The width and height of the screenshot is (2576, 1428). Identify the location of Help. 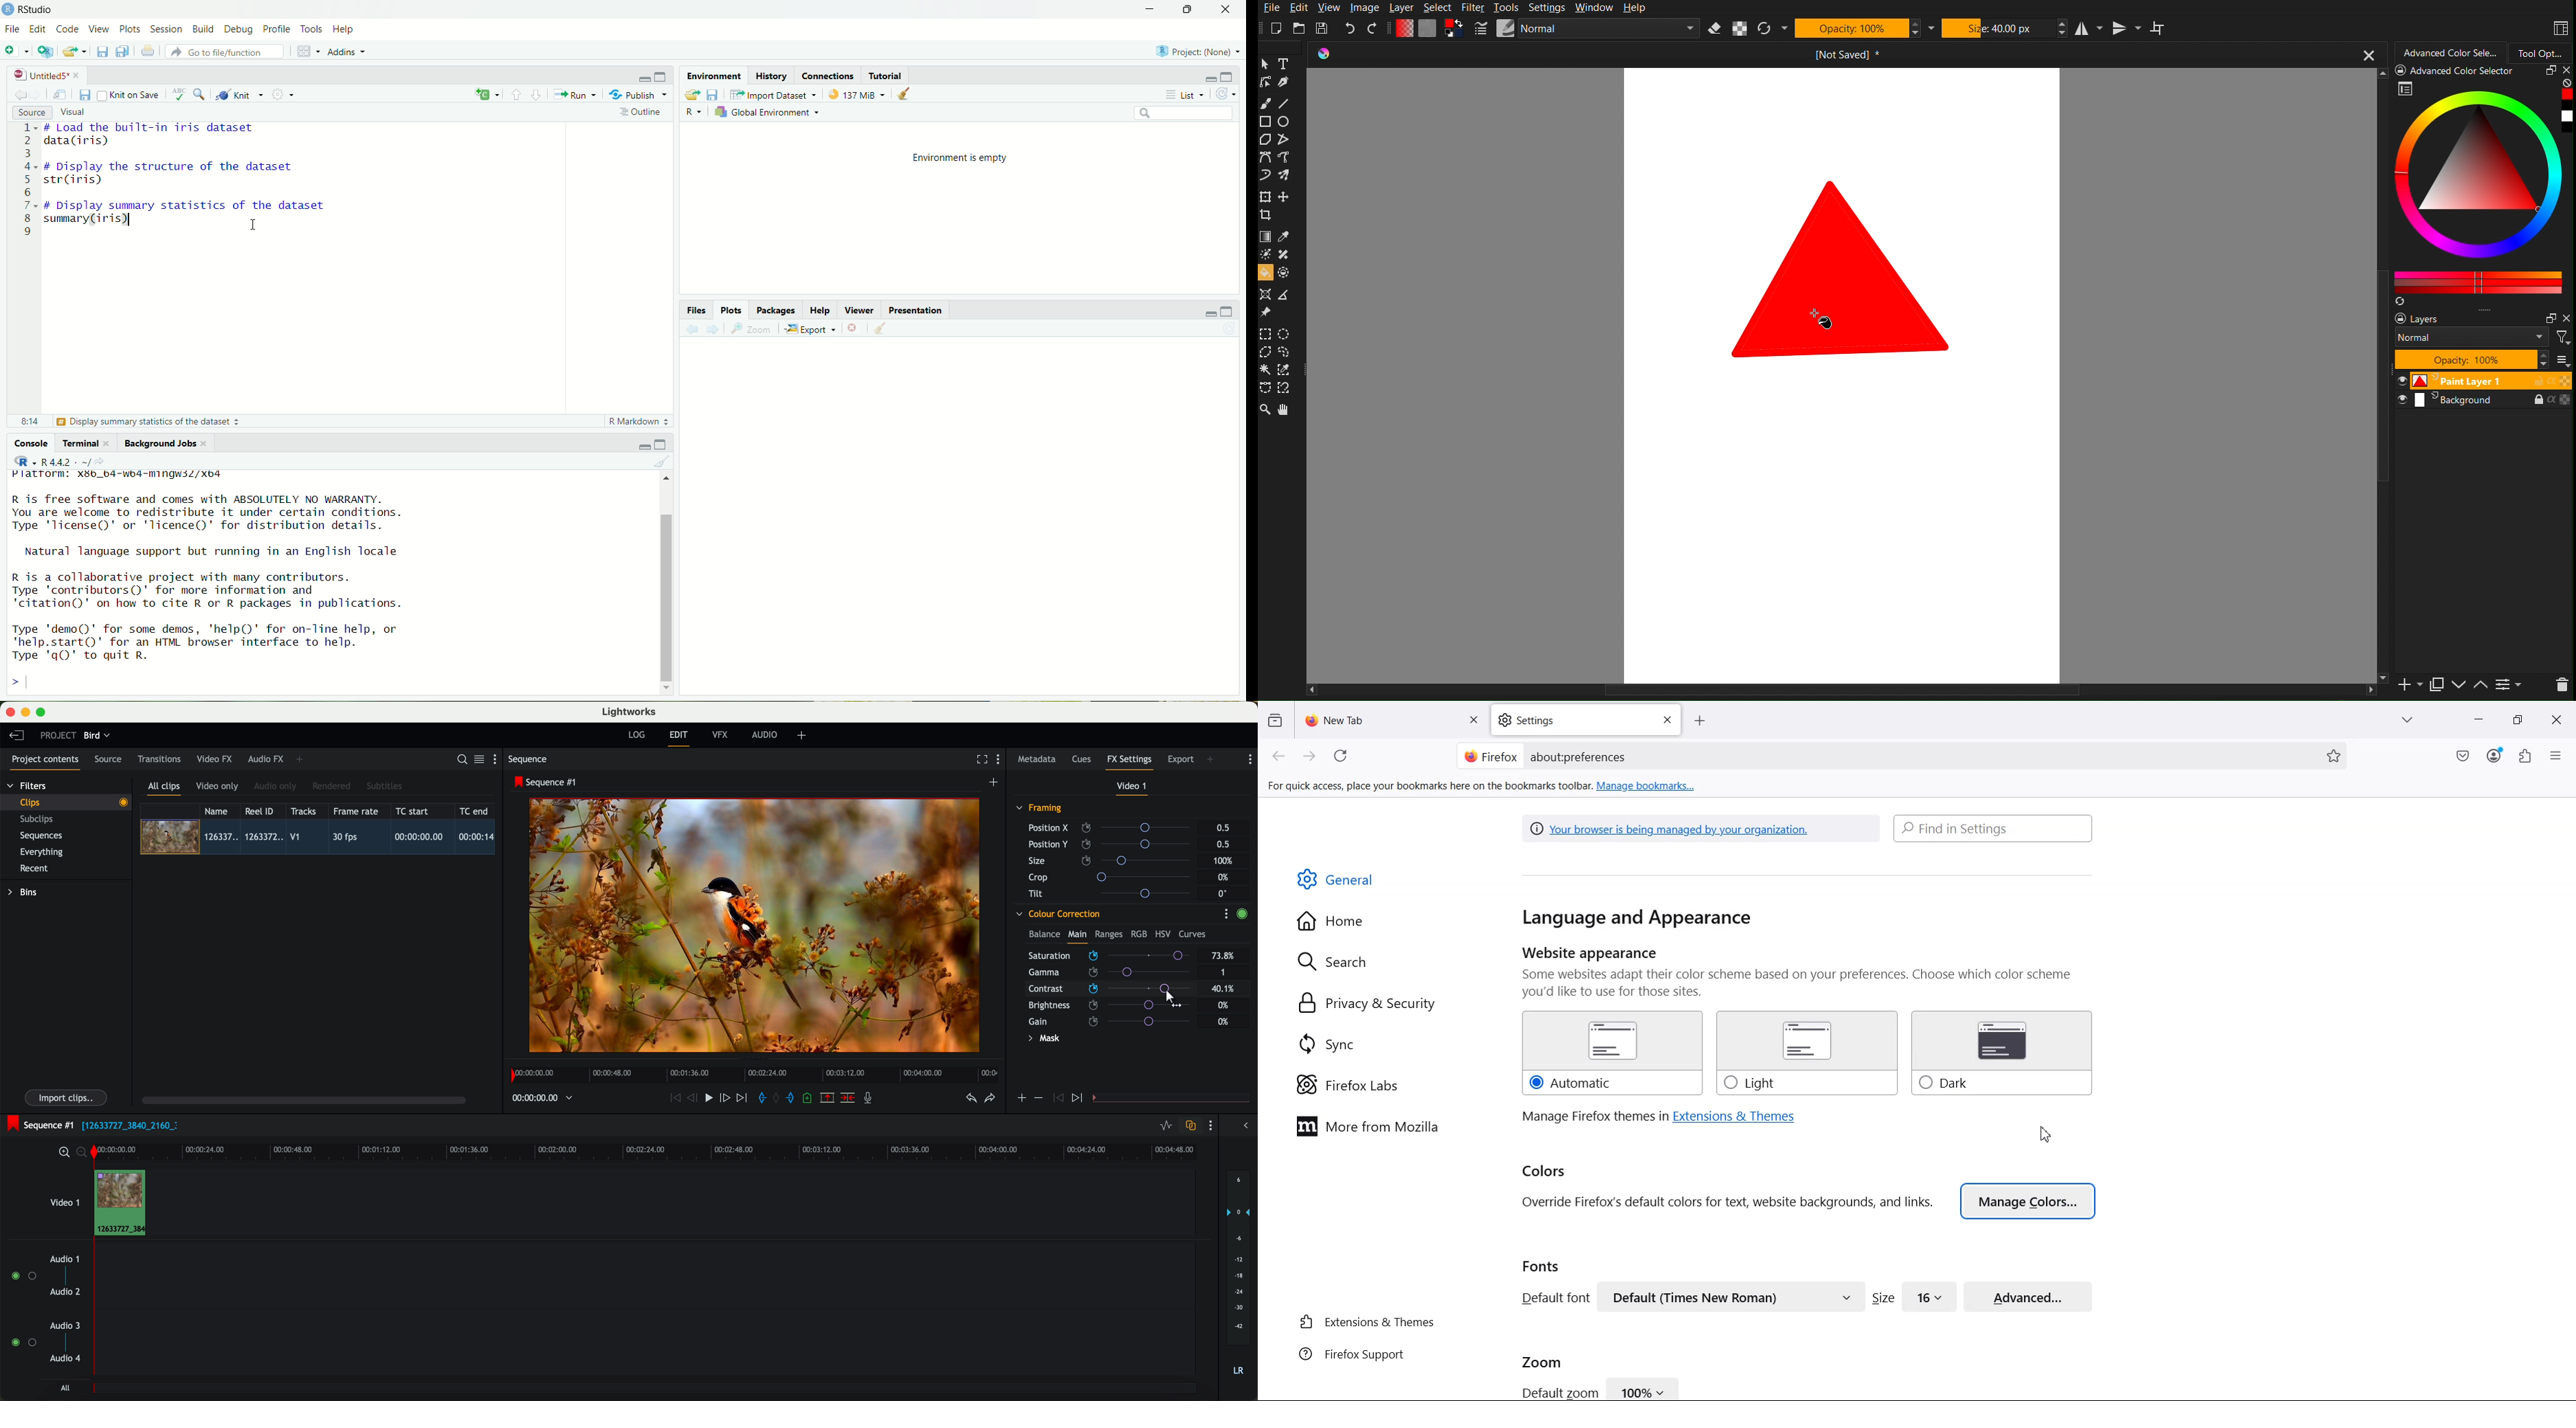
(820, 309).